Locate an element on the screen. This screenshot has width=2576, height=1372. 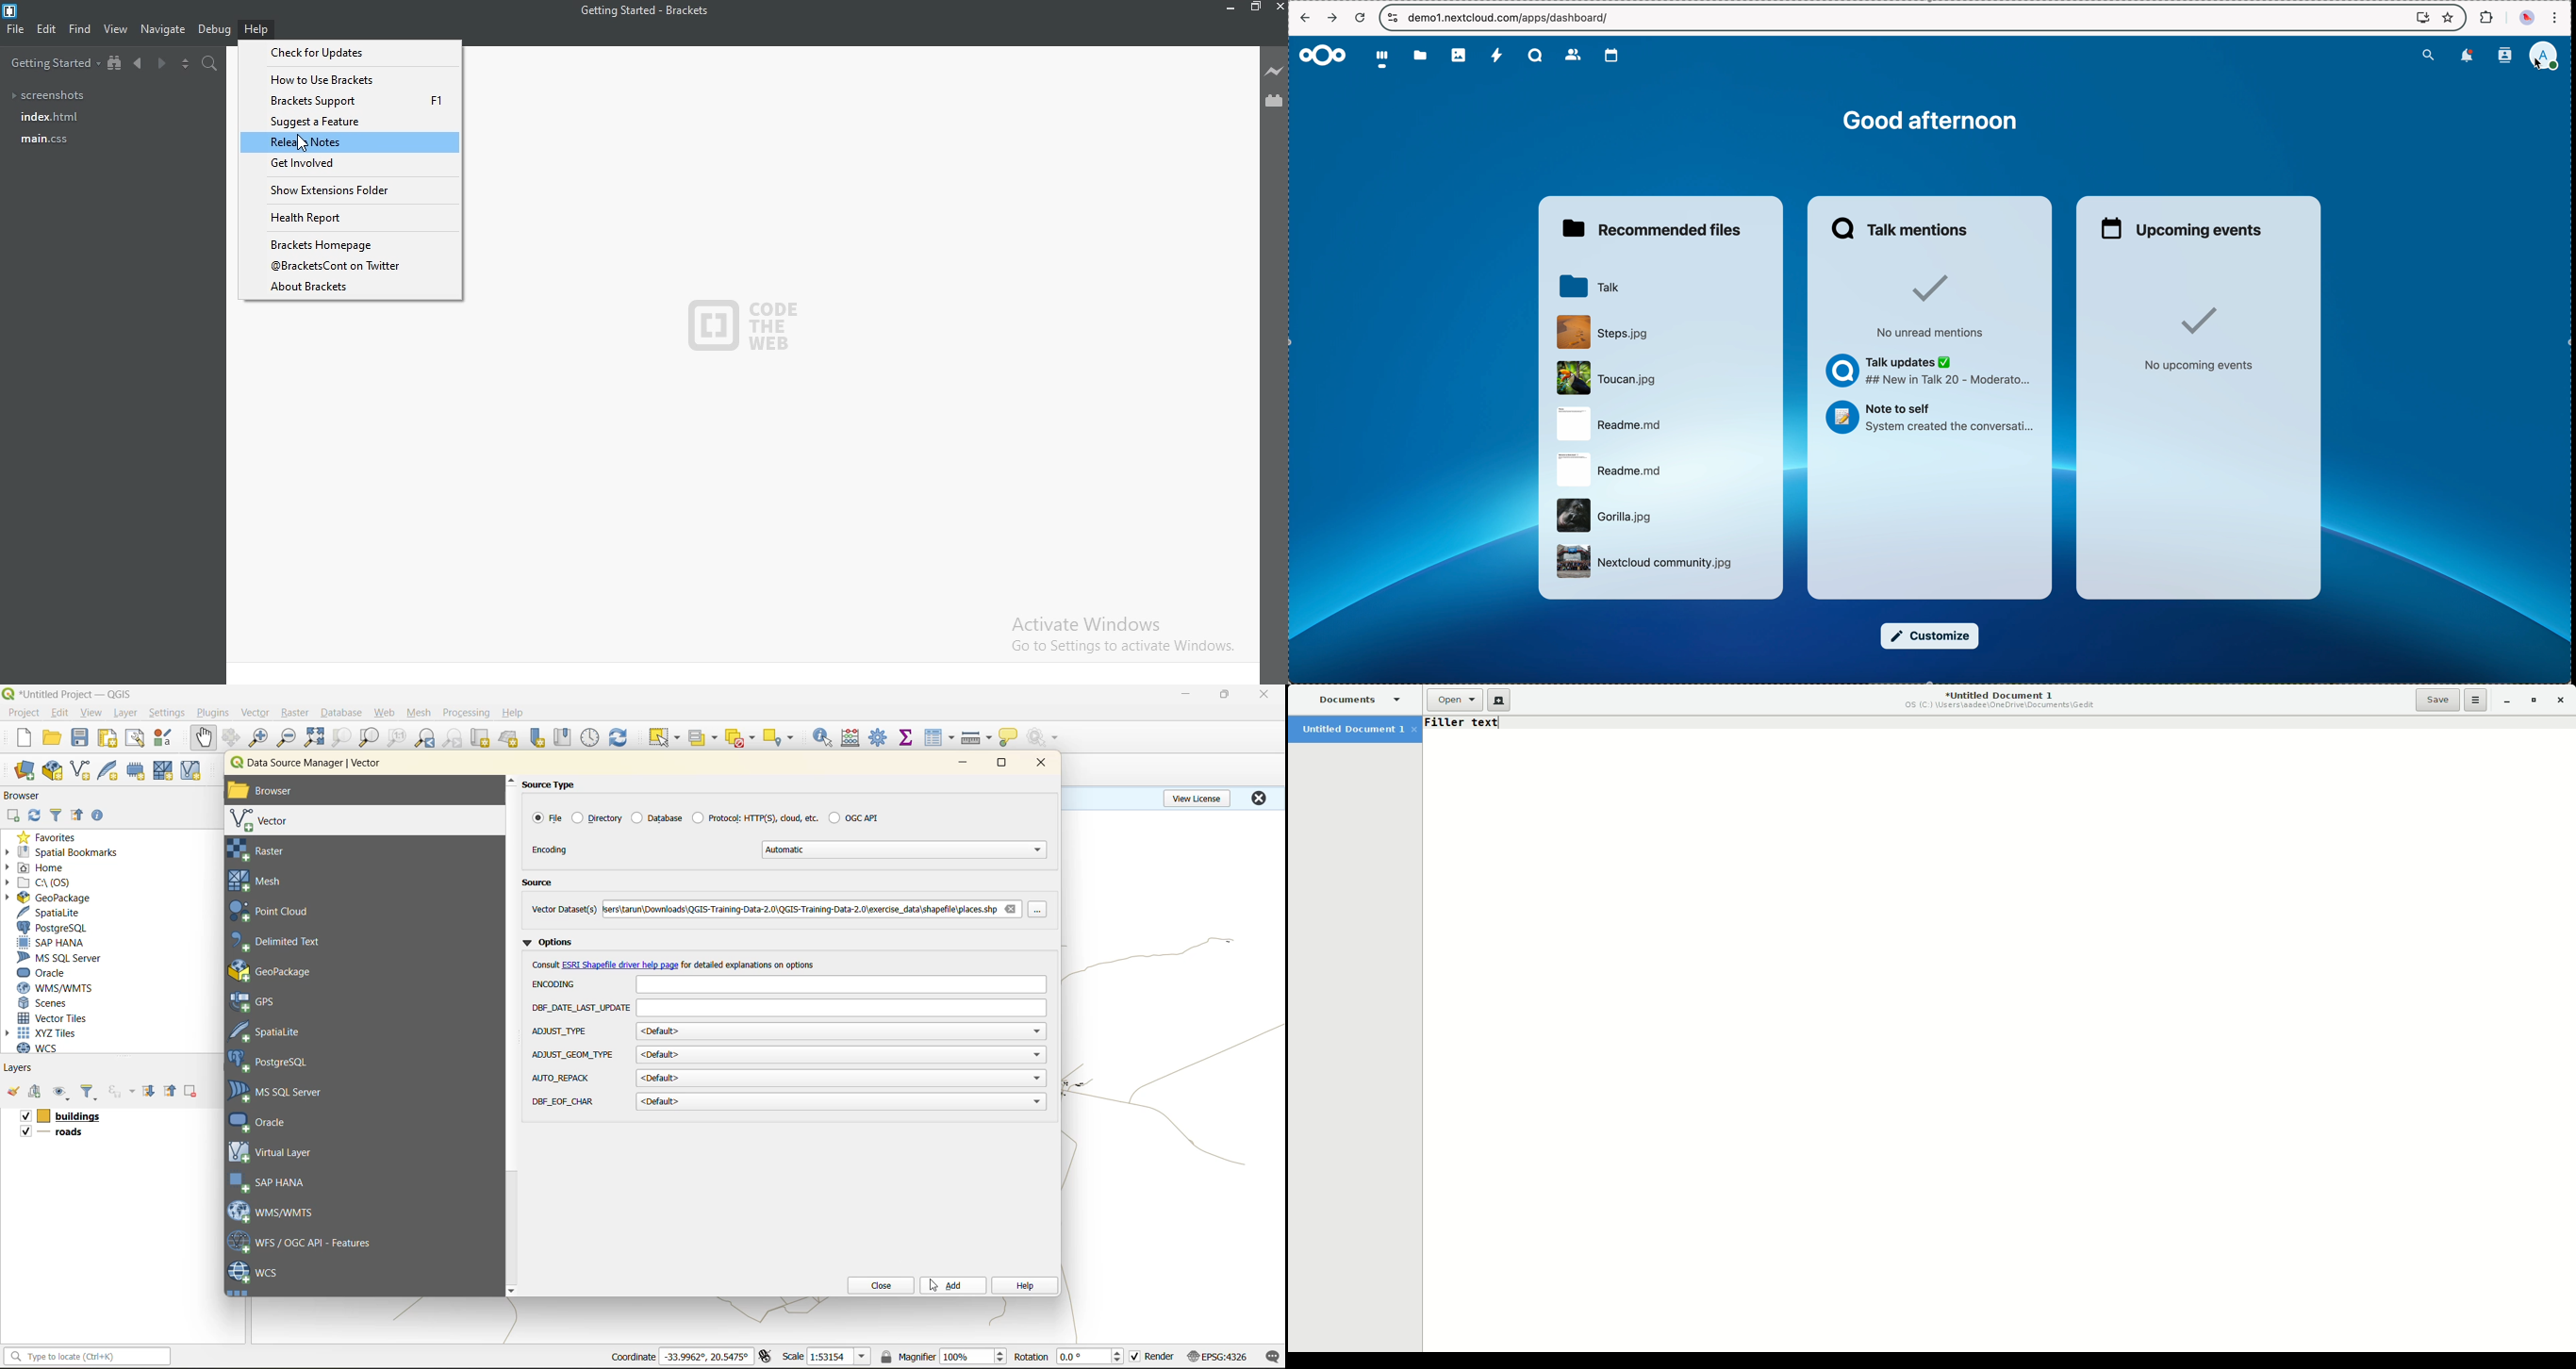
dbf edf char is located at coordinates (565, 1102).